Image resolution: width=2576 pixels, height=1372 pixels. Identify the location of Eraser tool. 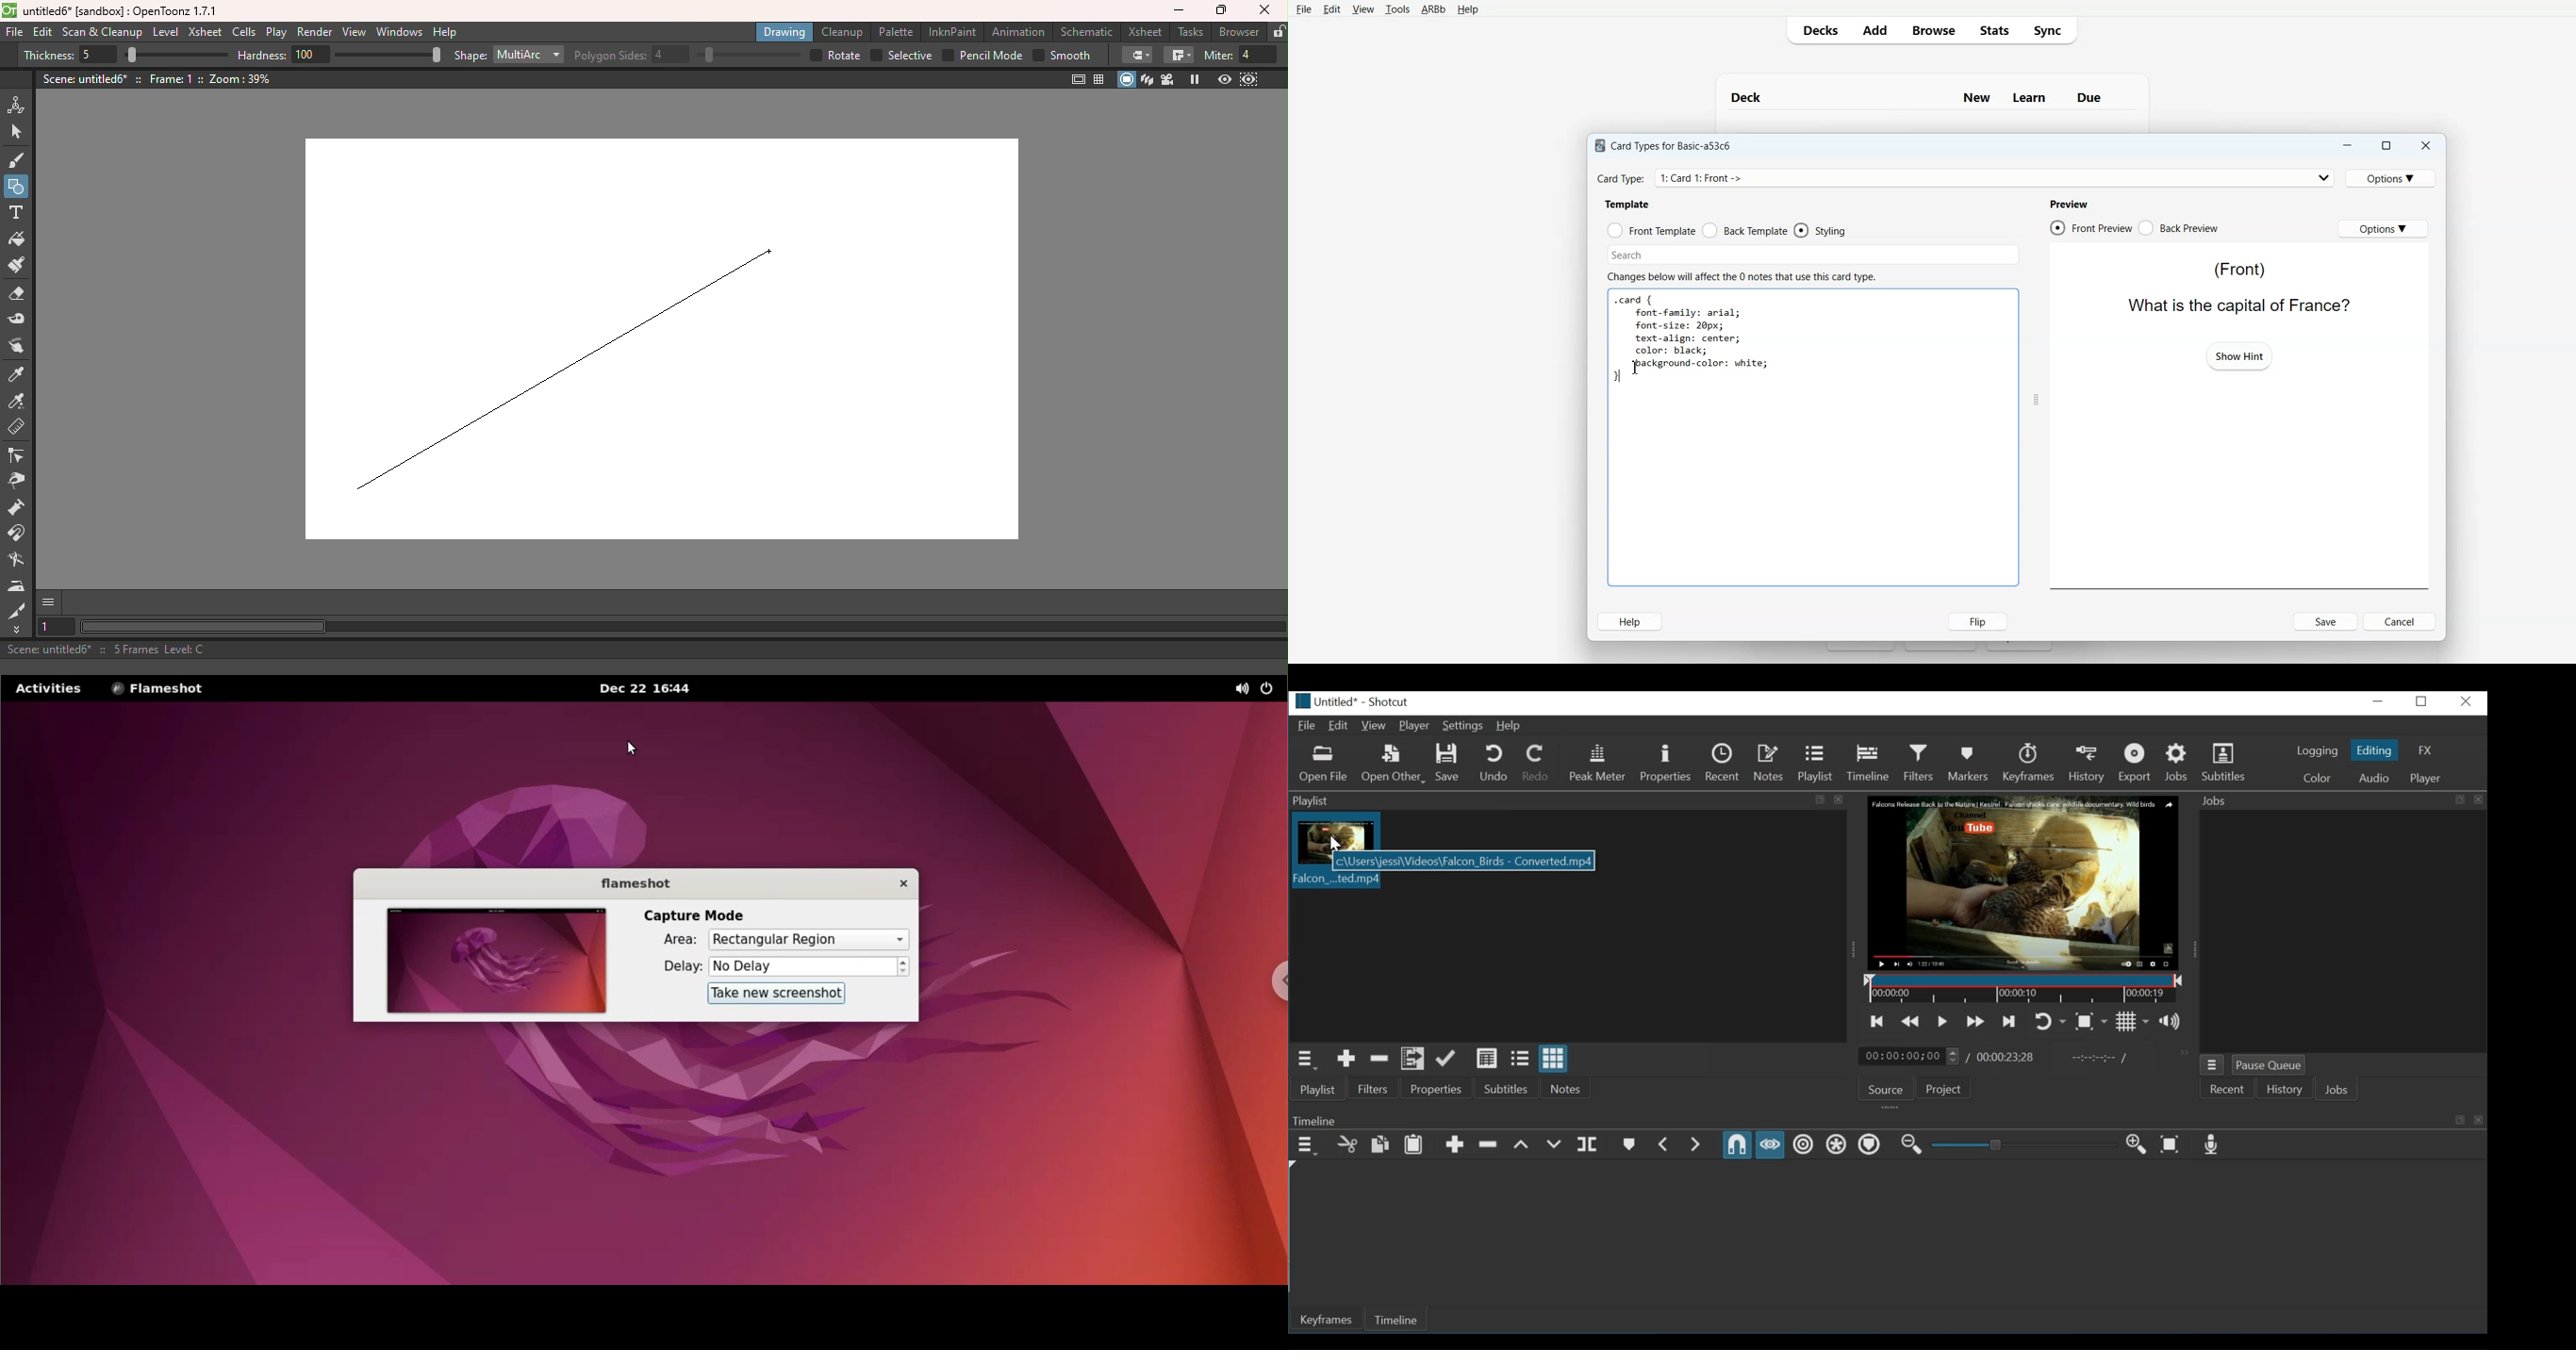
(16, 295).